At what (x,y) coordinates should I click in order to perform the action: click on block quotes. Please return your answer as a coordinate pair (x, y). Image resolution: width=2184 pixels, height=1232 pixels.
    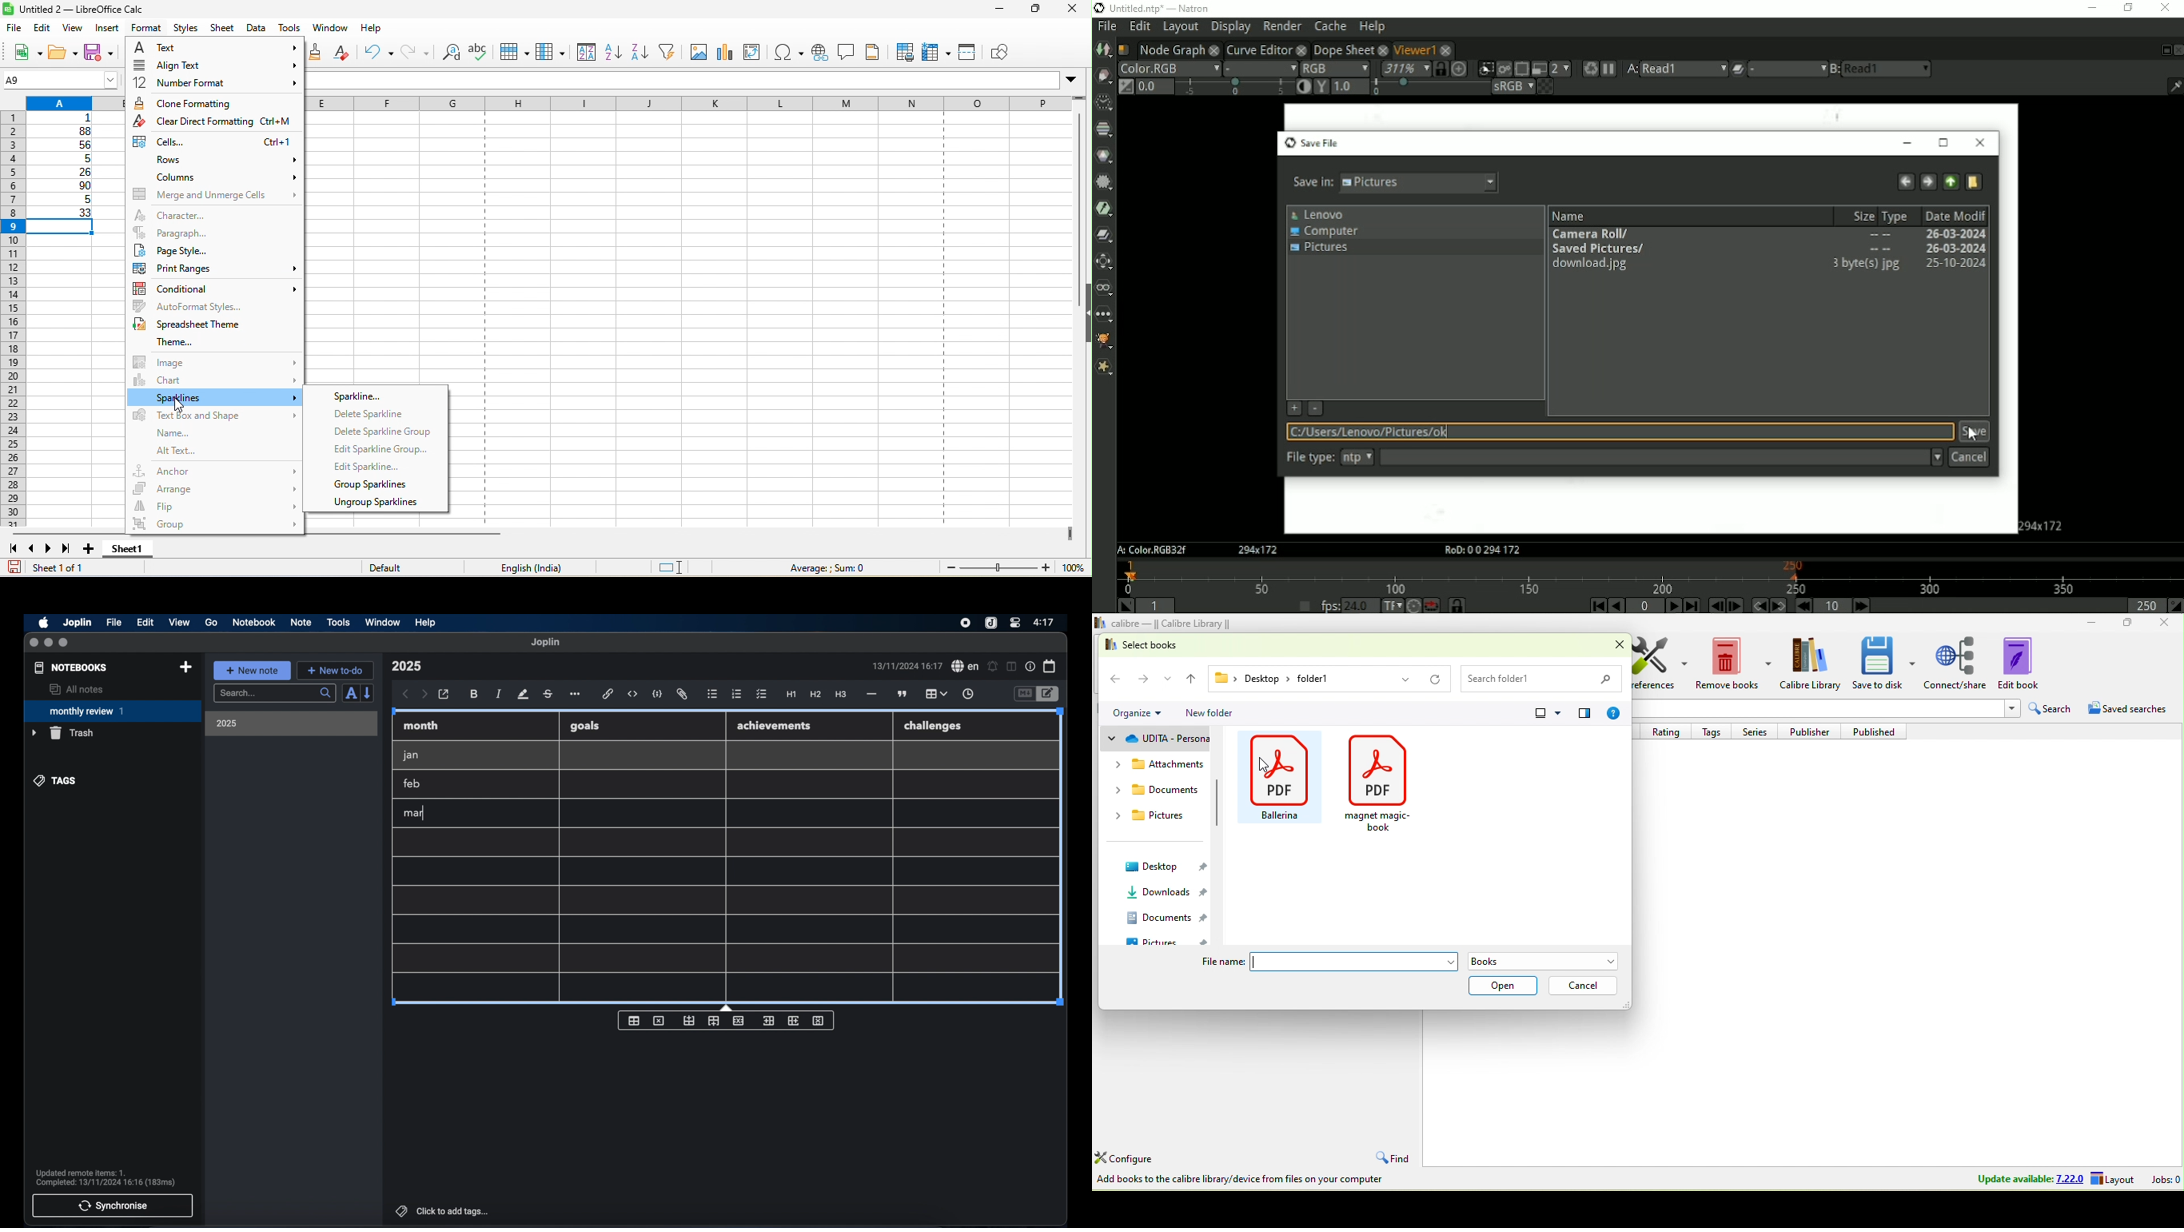
    Looking at the image, I should click on (903, 694).